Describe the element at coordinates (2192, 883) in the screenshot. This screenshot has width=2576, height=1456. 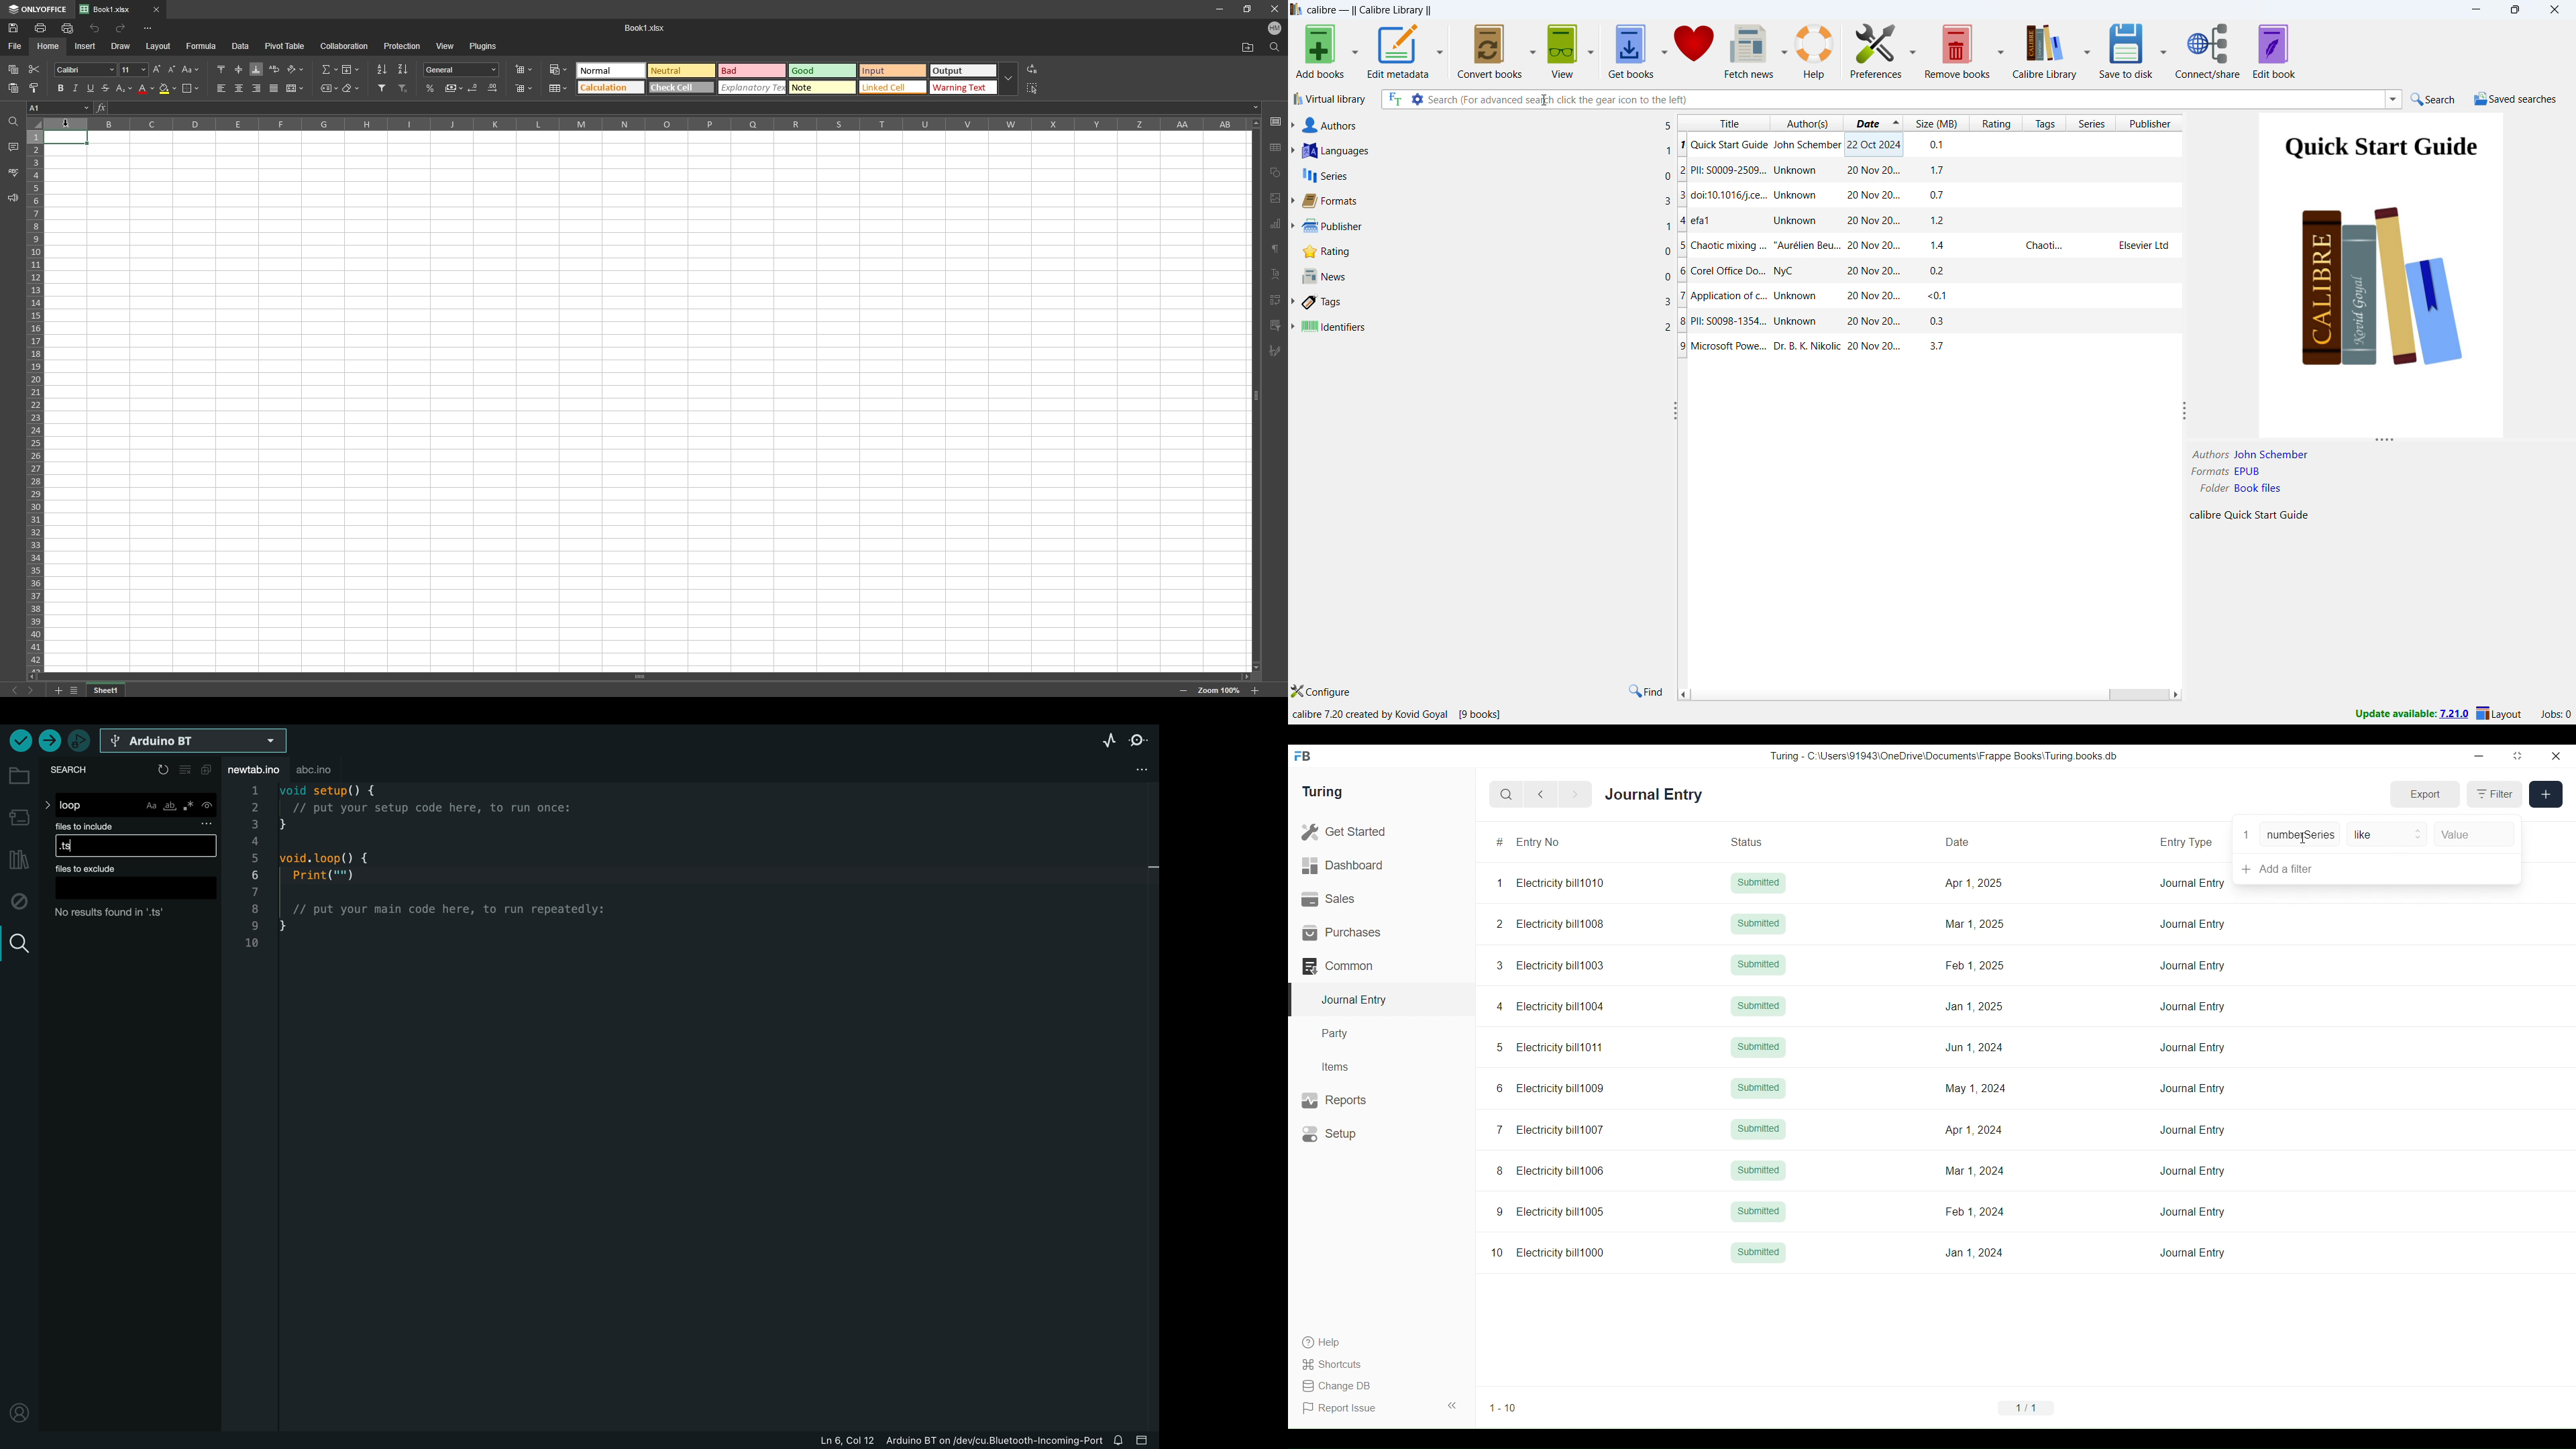
I see `Journal Entry` at that location.